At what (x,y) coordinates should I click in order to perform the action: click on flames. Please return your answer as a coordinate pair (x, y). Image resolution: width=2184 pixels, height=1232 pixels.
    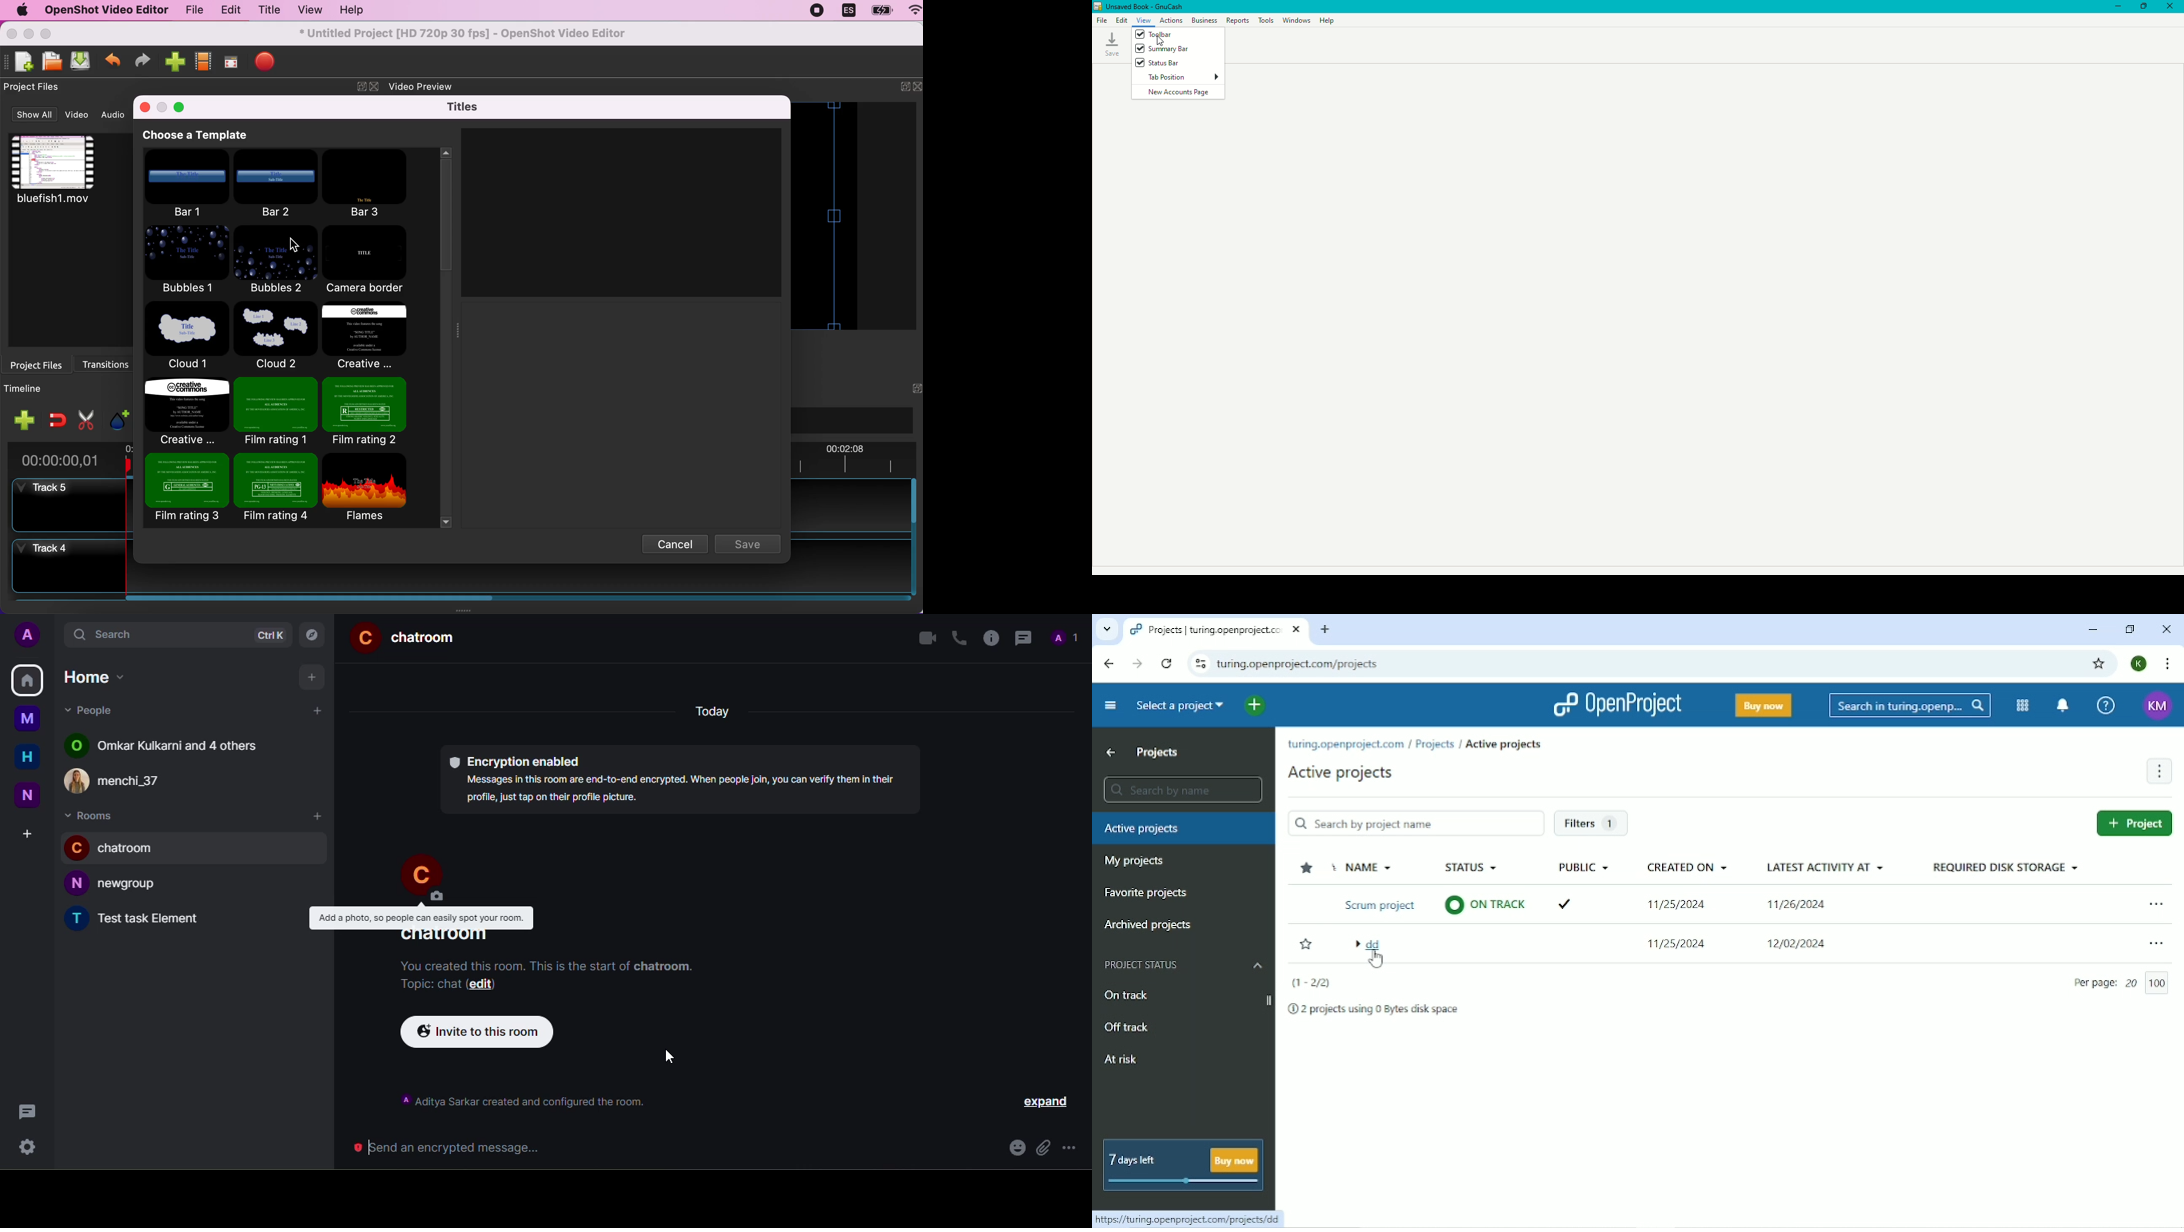
    Looking at the image, I should click on (373, 487).